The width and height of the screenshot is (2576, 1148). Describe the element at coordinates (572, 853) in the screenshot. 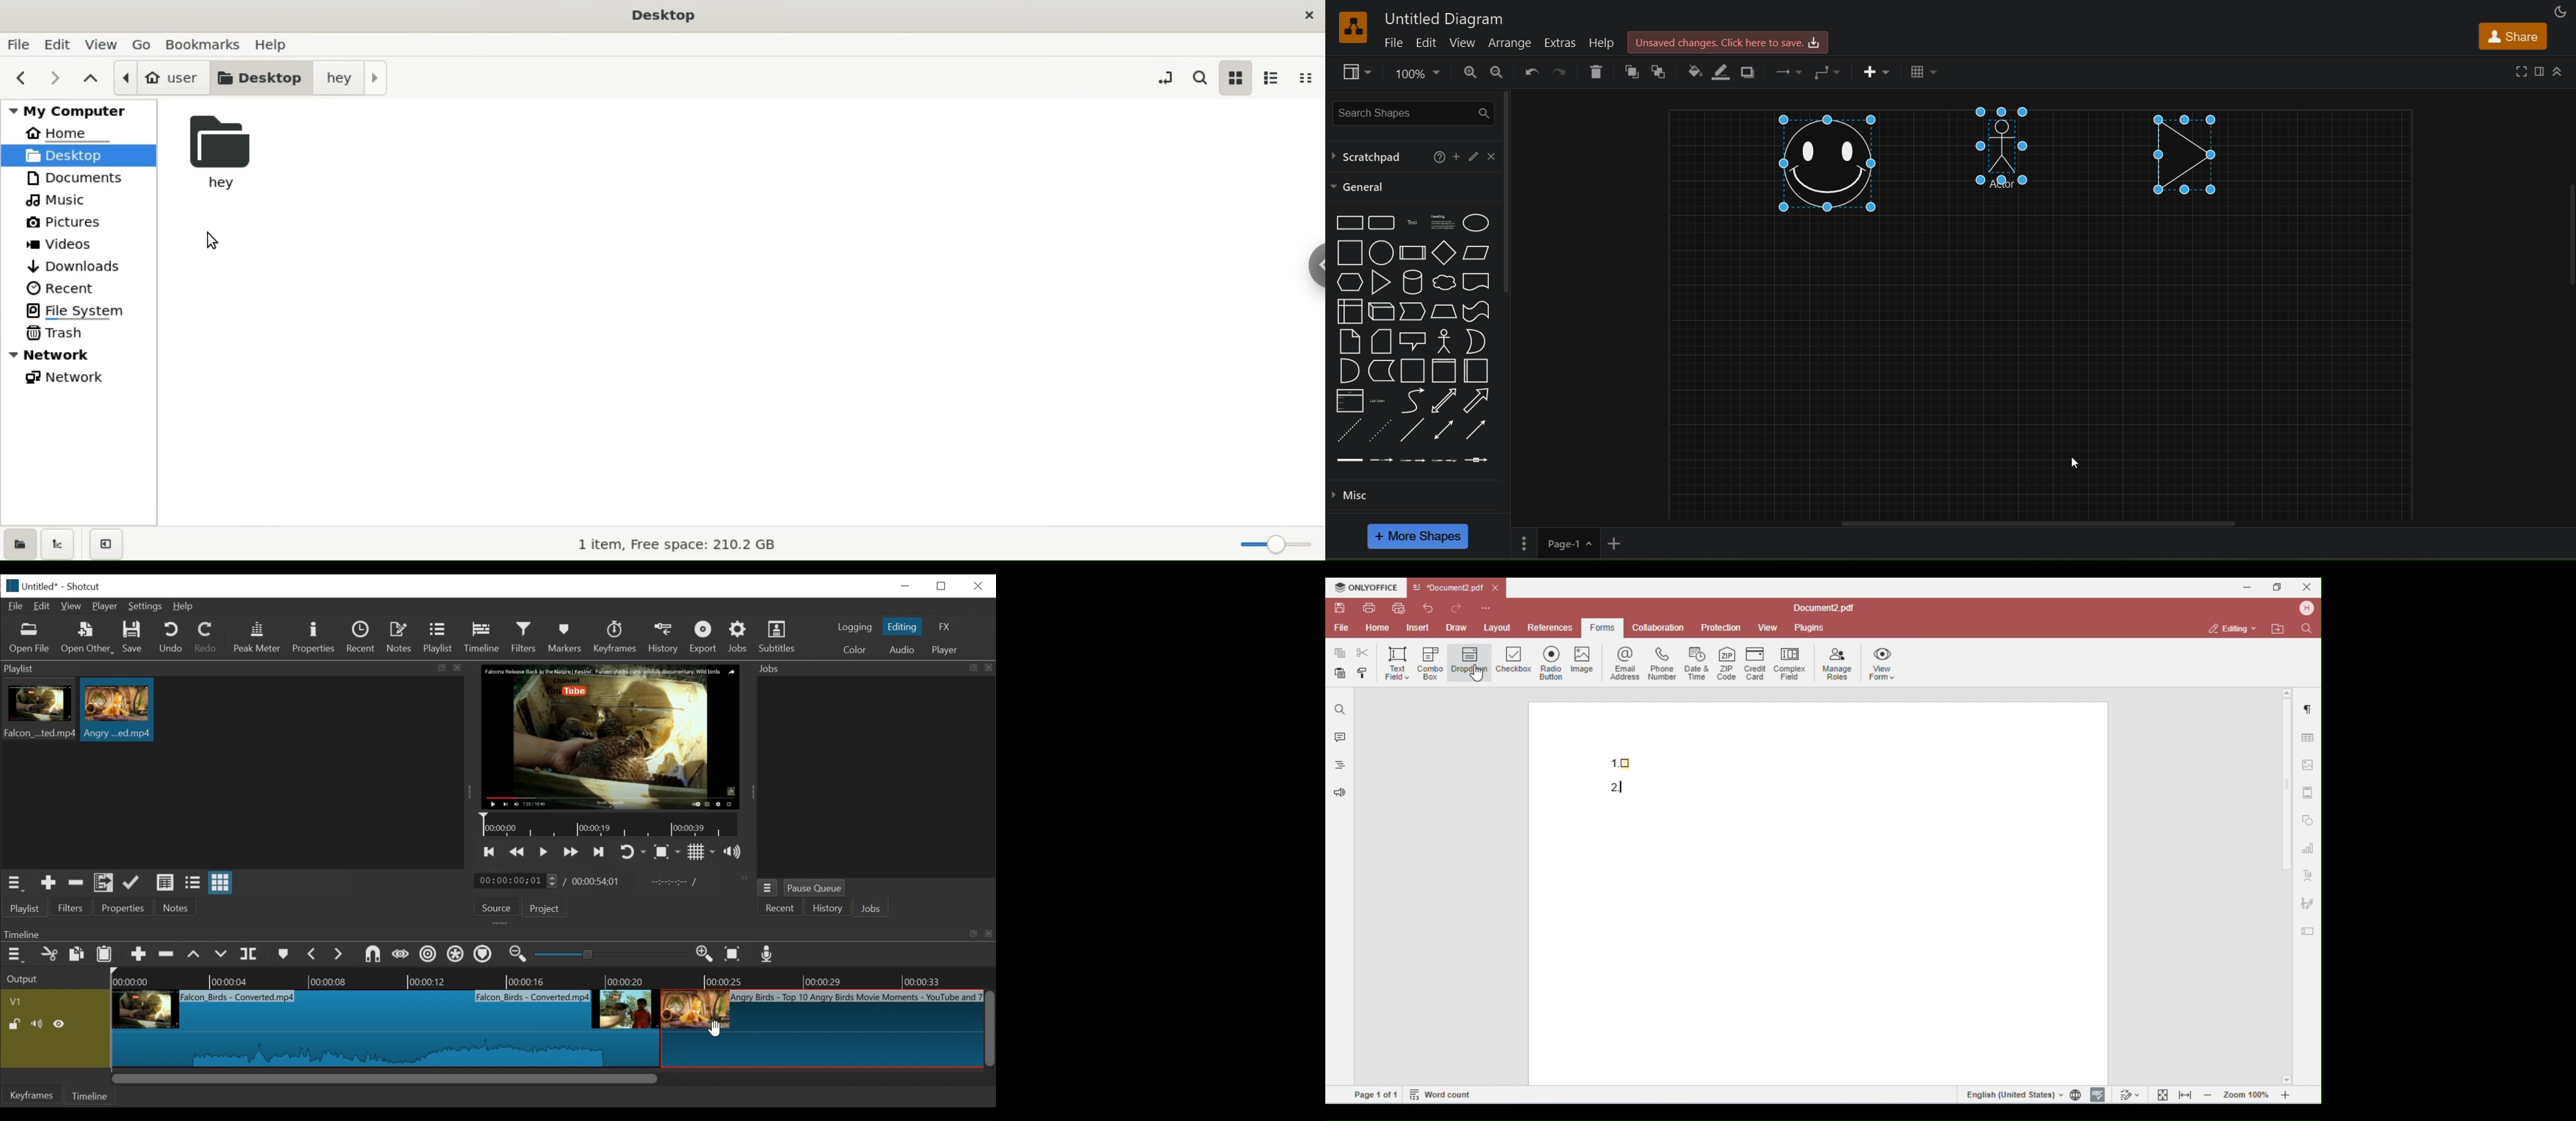

I see `play forward quickly` at that location.